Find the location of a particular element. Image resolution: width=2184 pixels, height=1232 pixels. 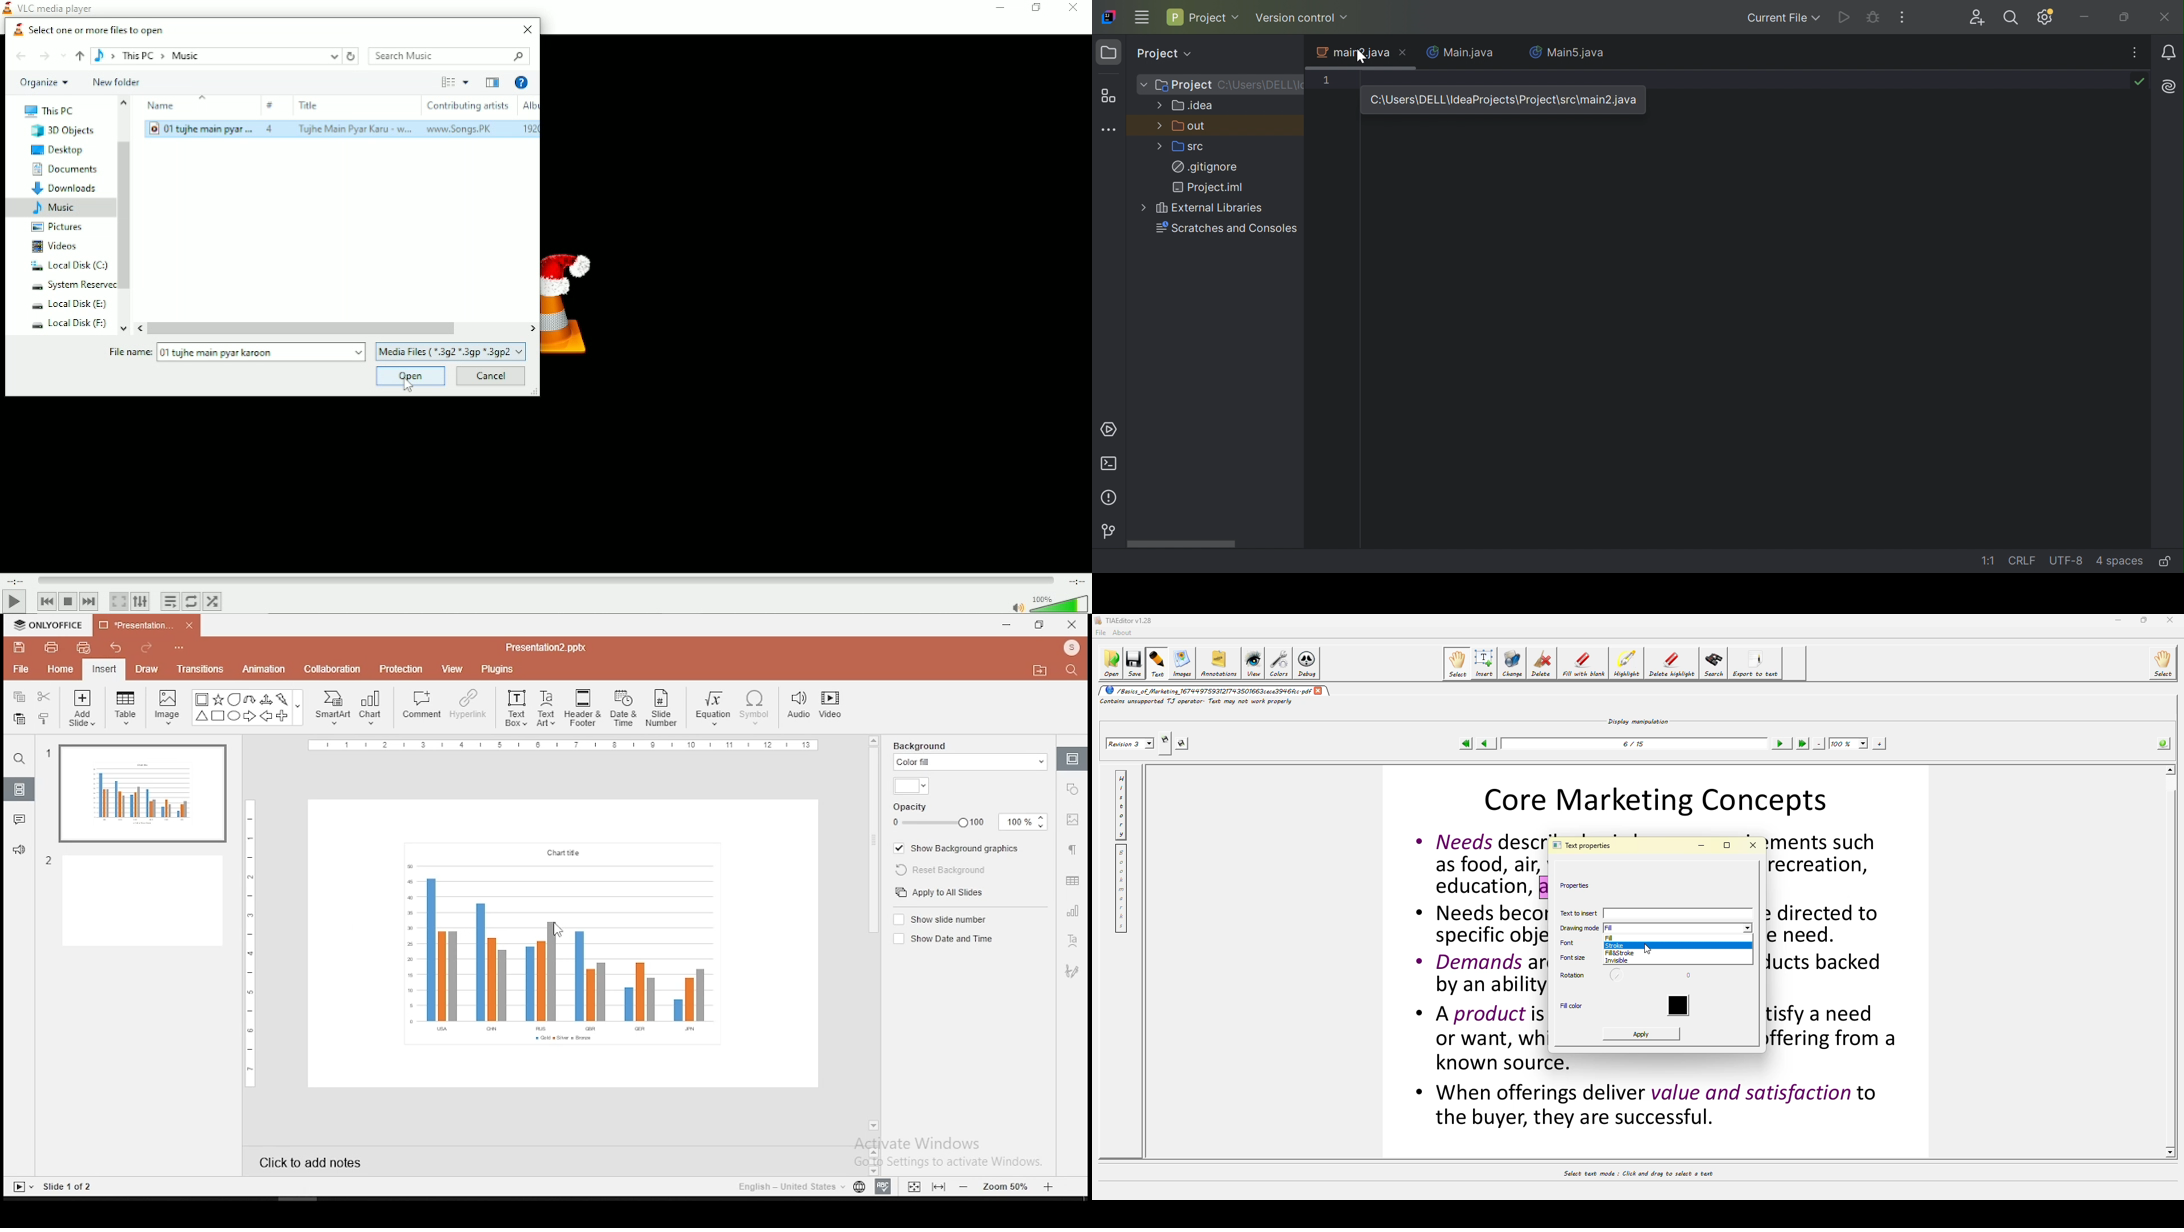

3D Objects is located at coordinates (59, 131).